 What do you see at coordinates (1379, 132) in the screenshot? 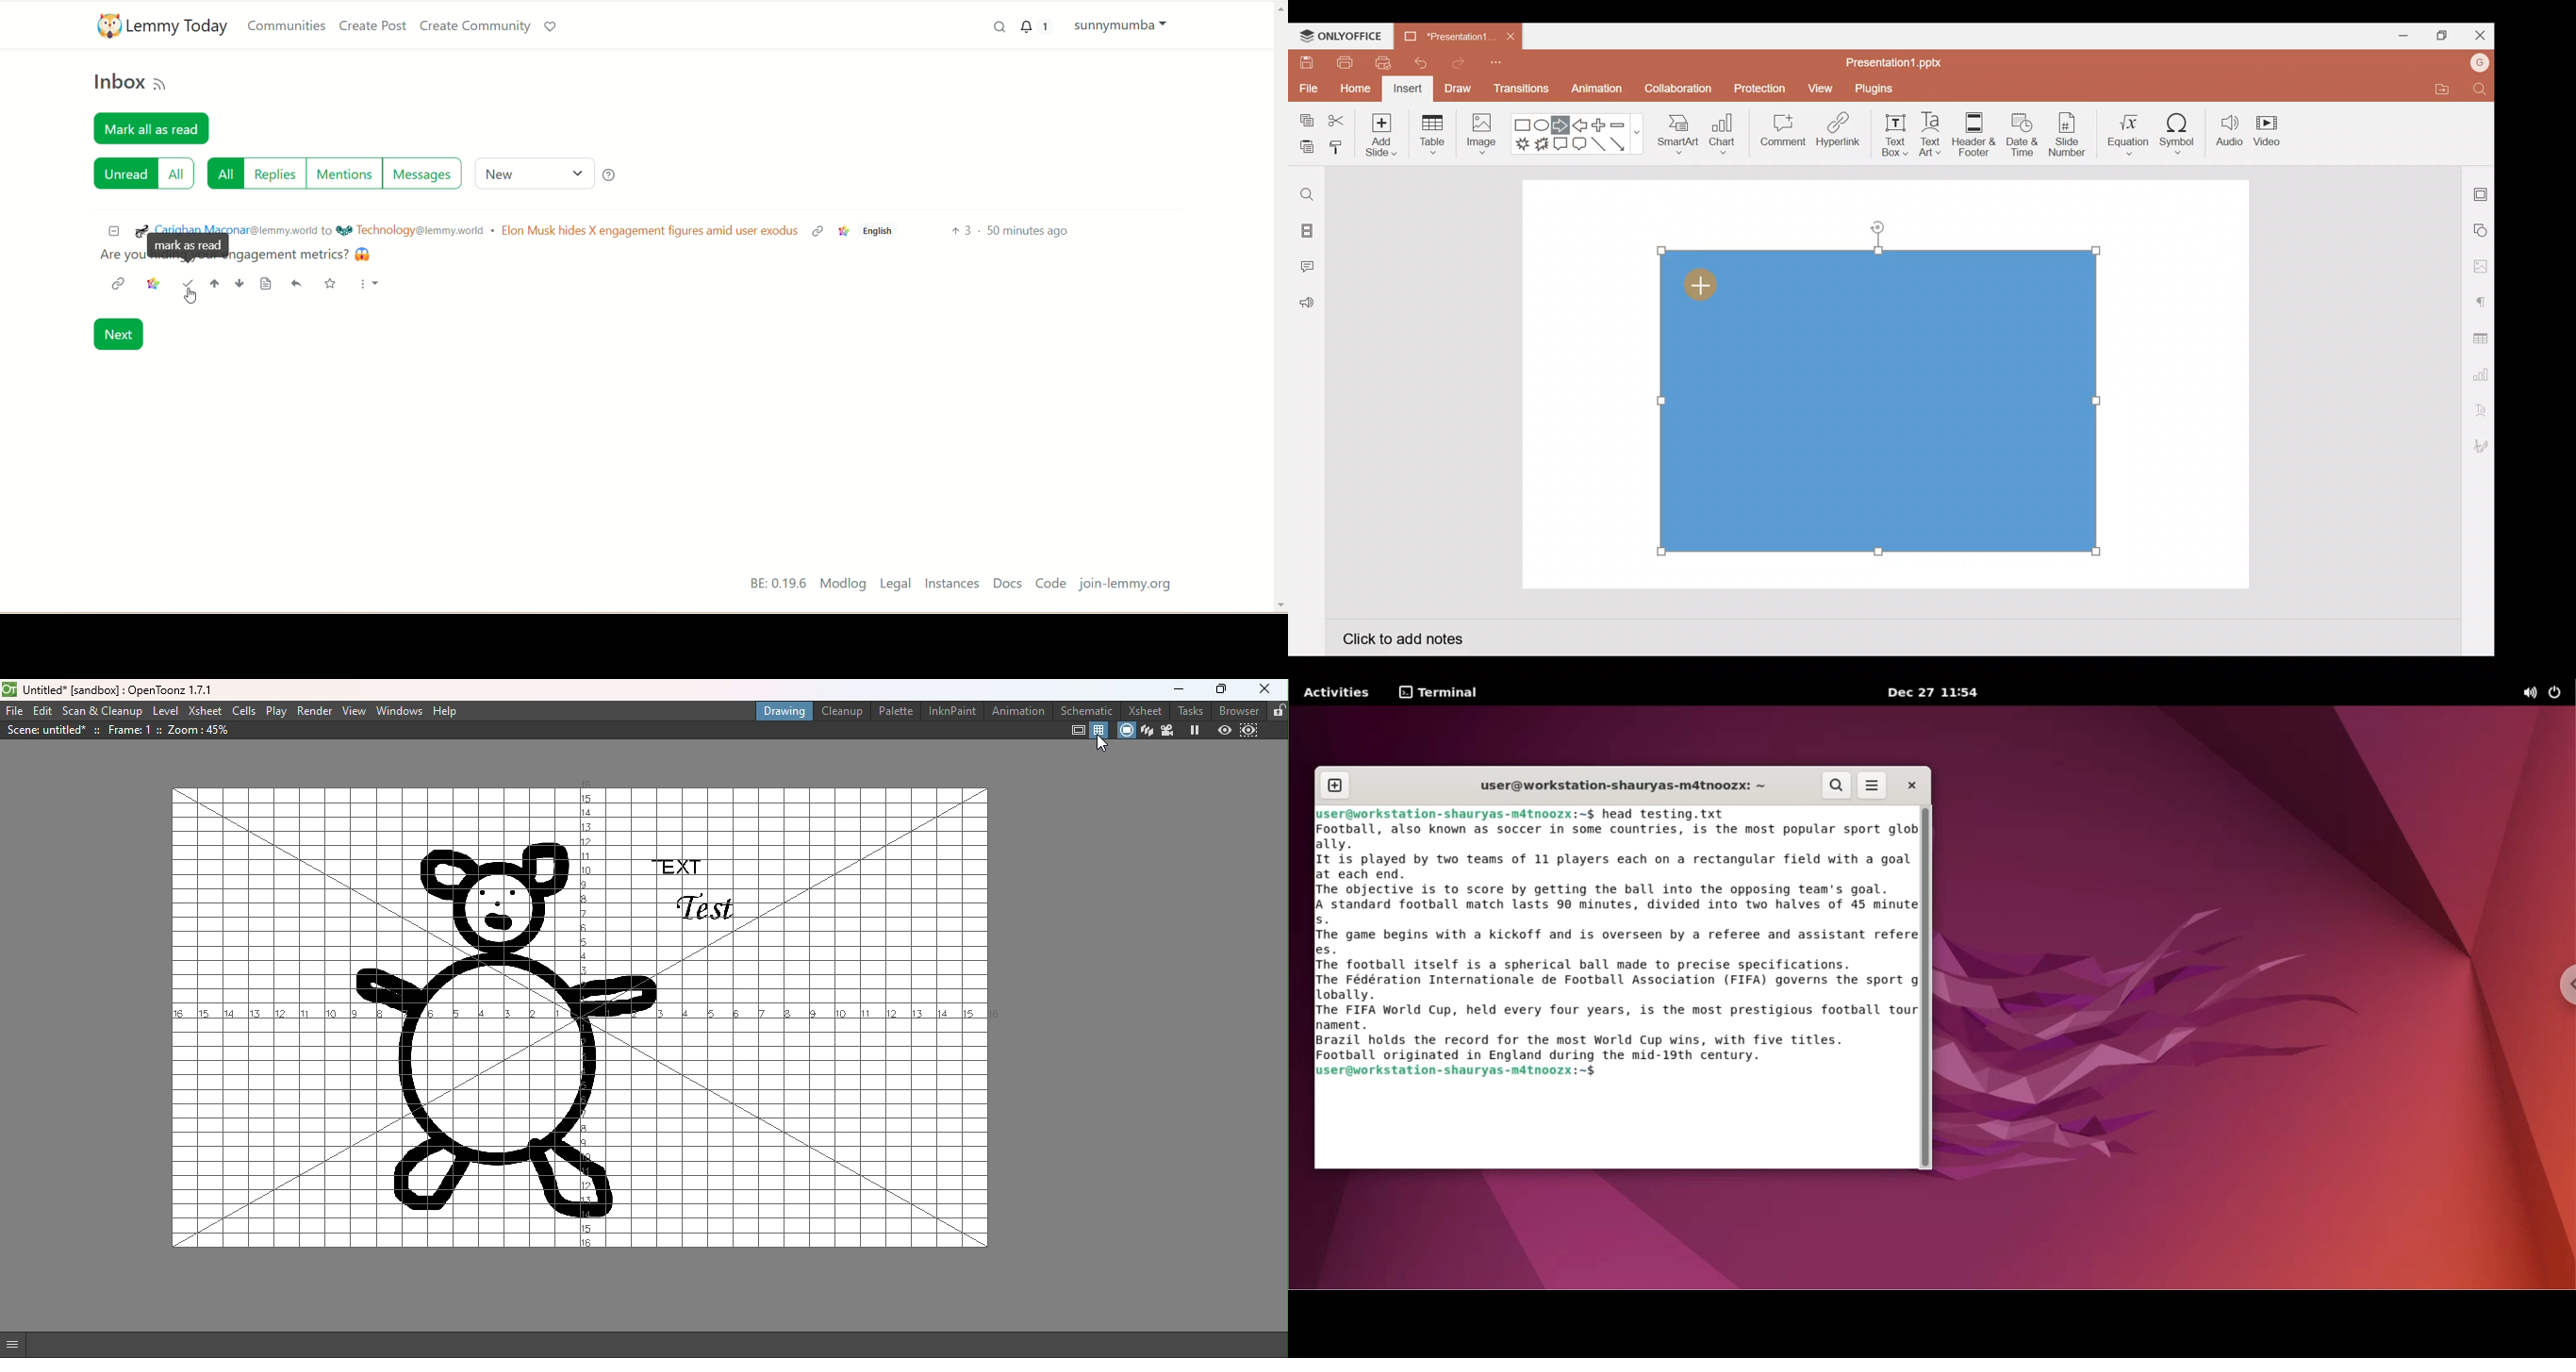
I see `Add slide` at bounding box center [1379, 132].